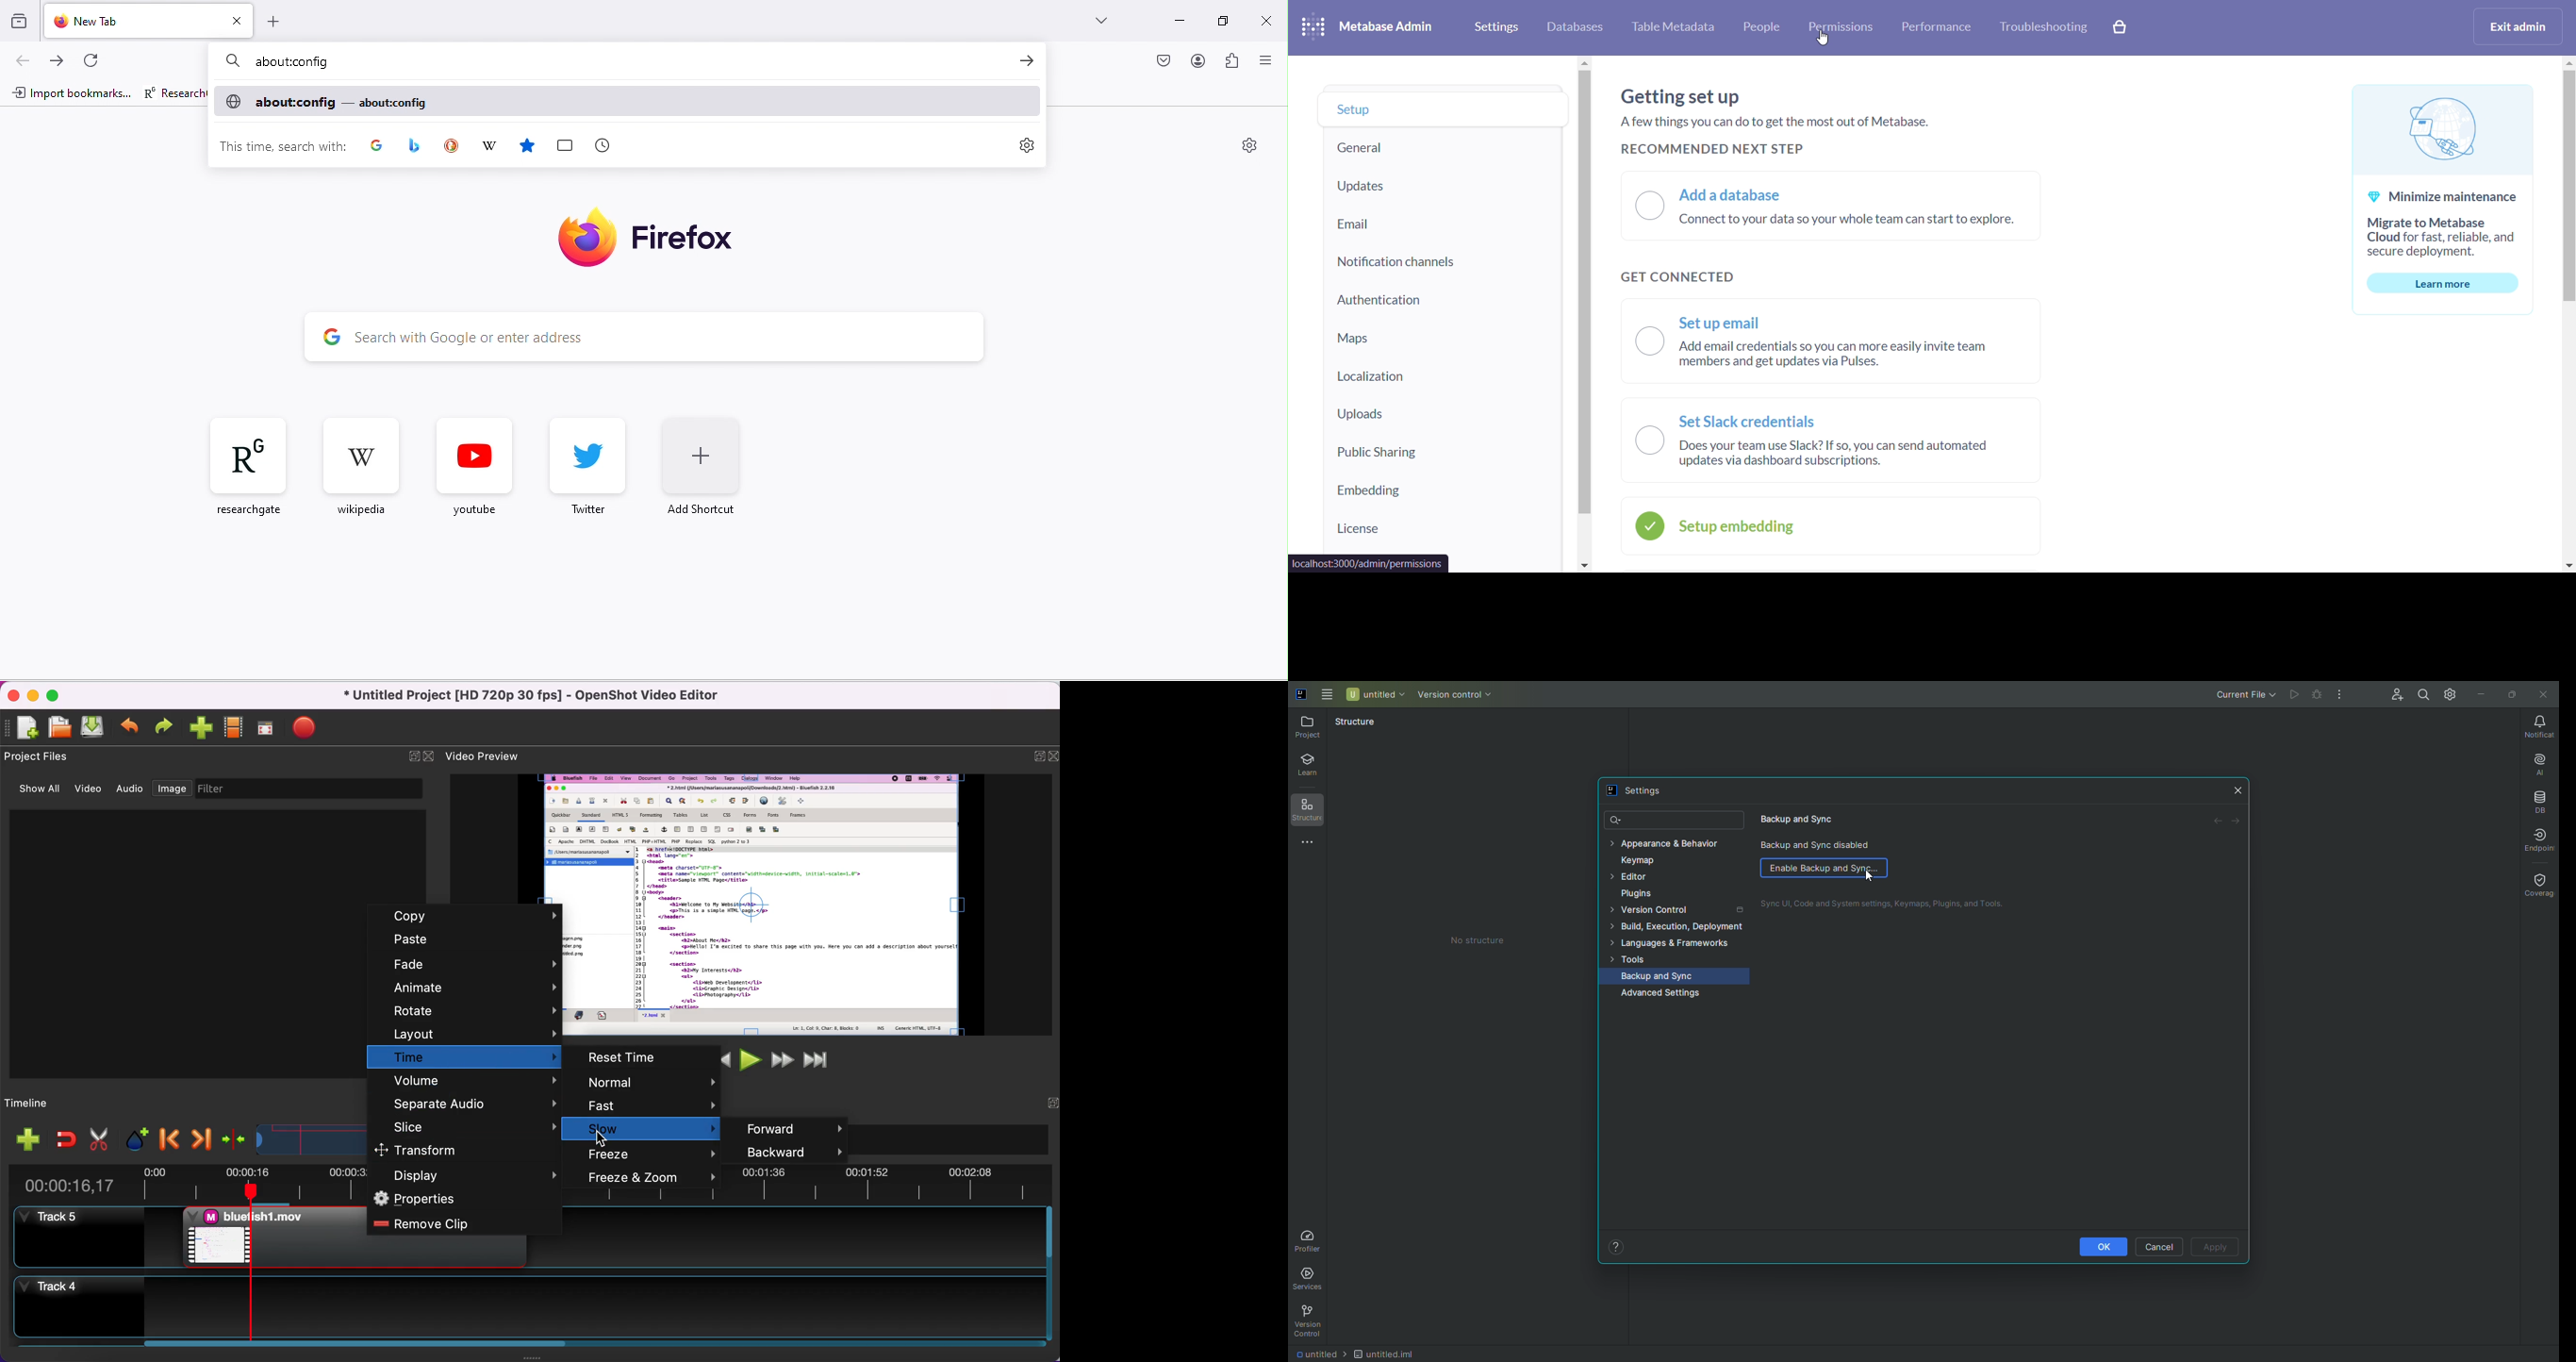 The height and width of the screenshot is (1372, 2576). I want to click on researchgate, so click(239, 463).